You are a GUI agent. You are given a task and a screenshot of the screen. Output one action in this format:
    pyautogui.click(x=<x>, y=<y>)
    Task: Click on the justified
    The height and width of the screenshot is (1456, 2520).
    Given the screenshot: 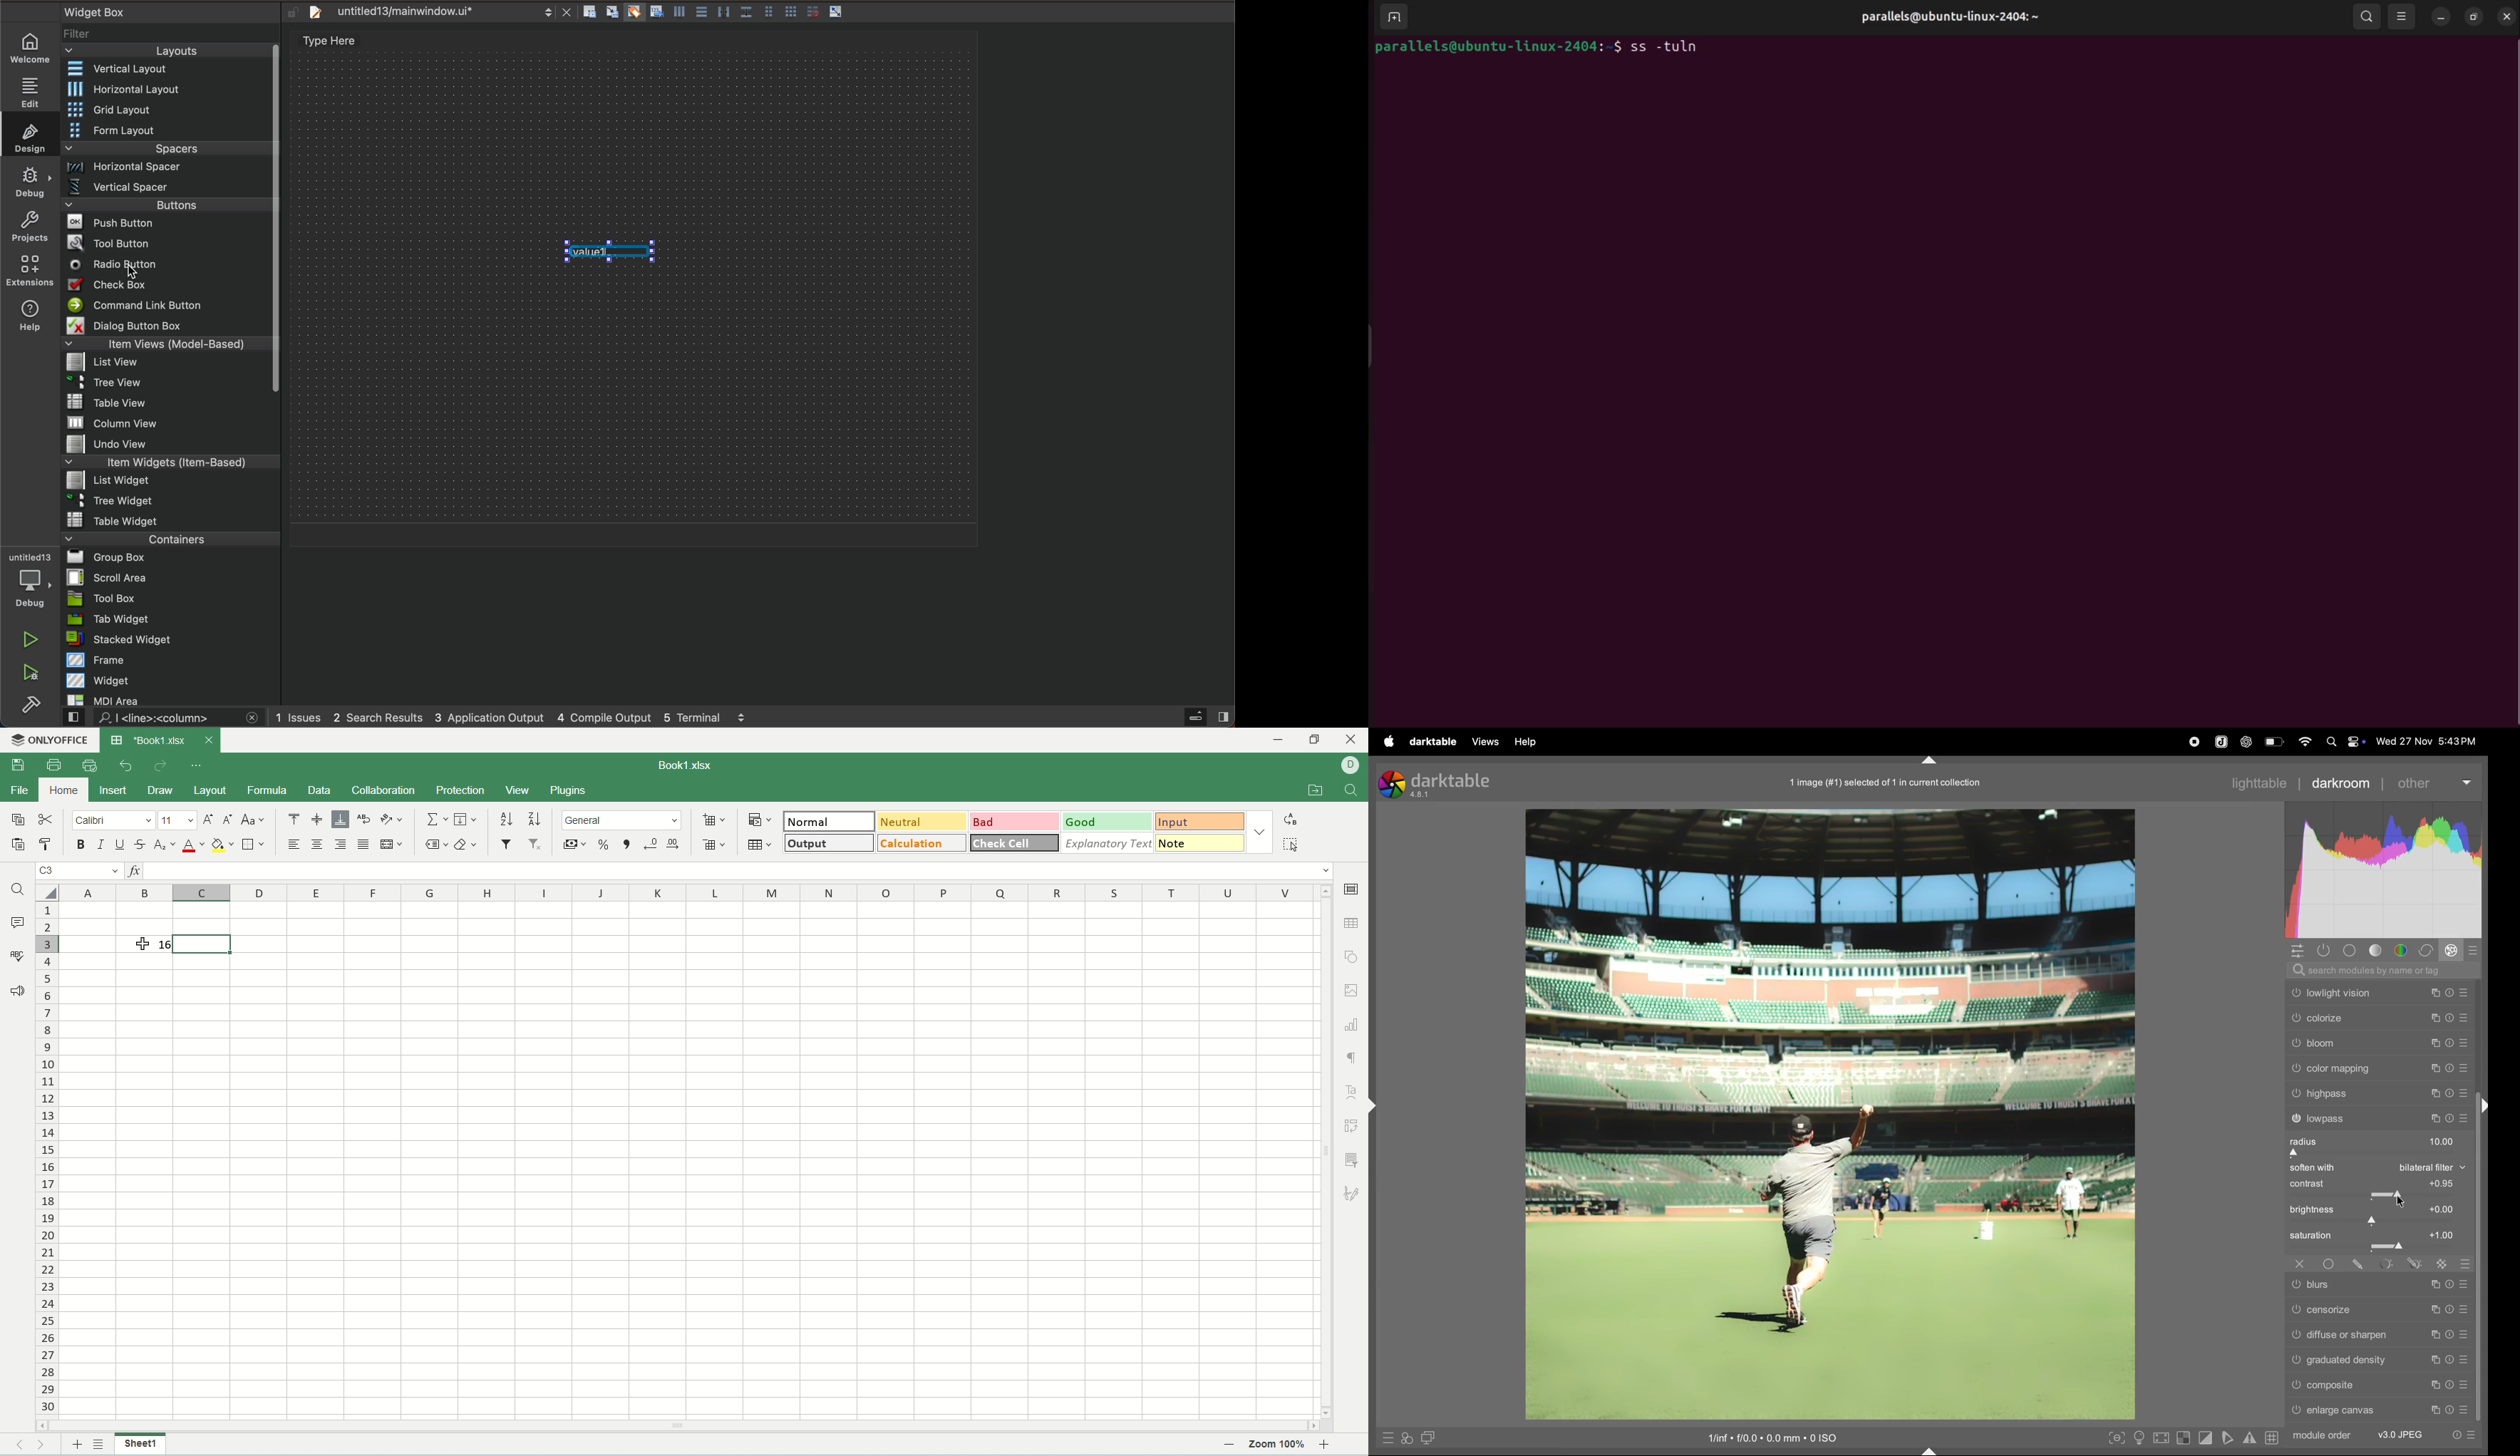 What is the action you would take?
    pyautogui.click(x=363, y=845)
    